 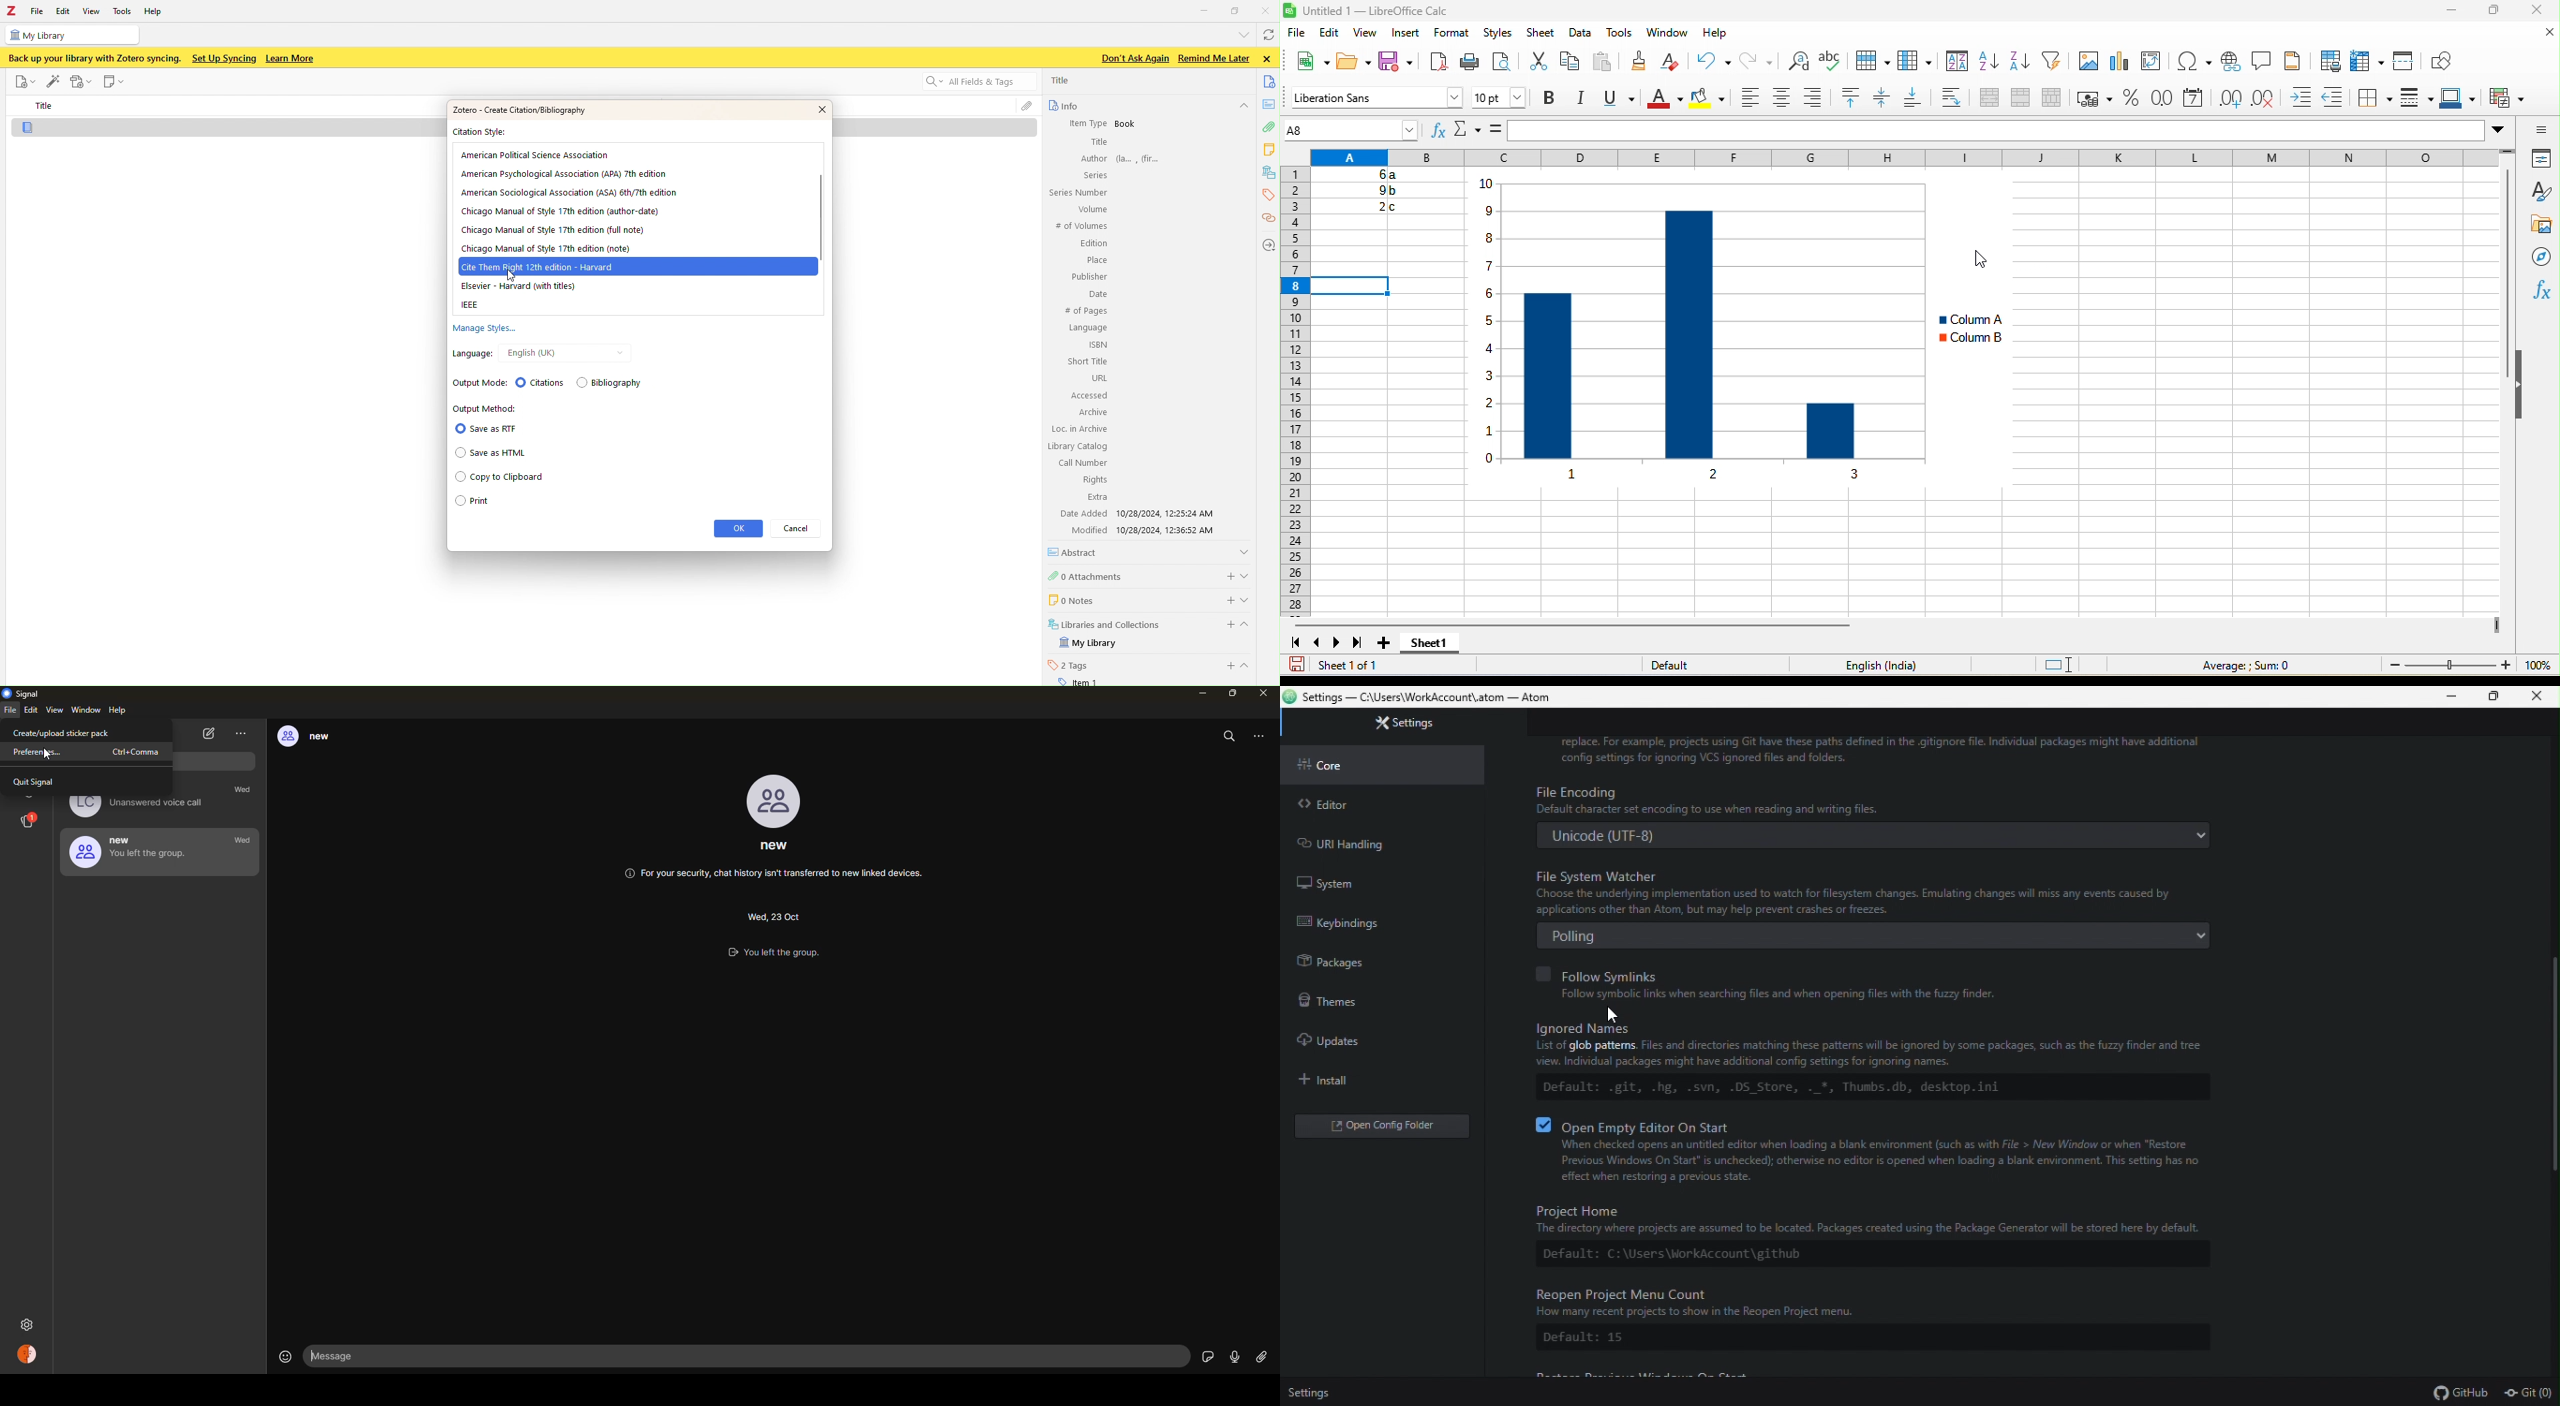 I want to click on 100%, so click(x=2538, y=666).